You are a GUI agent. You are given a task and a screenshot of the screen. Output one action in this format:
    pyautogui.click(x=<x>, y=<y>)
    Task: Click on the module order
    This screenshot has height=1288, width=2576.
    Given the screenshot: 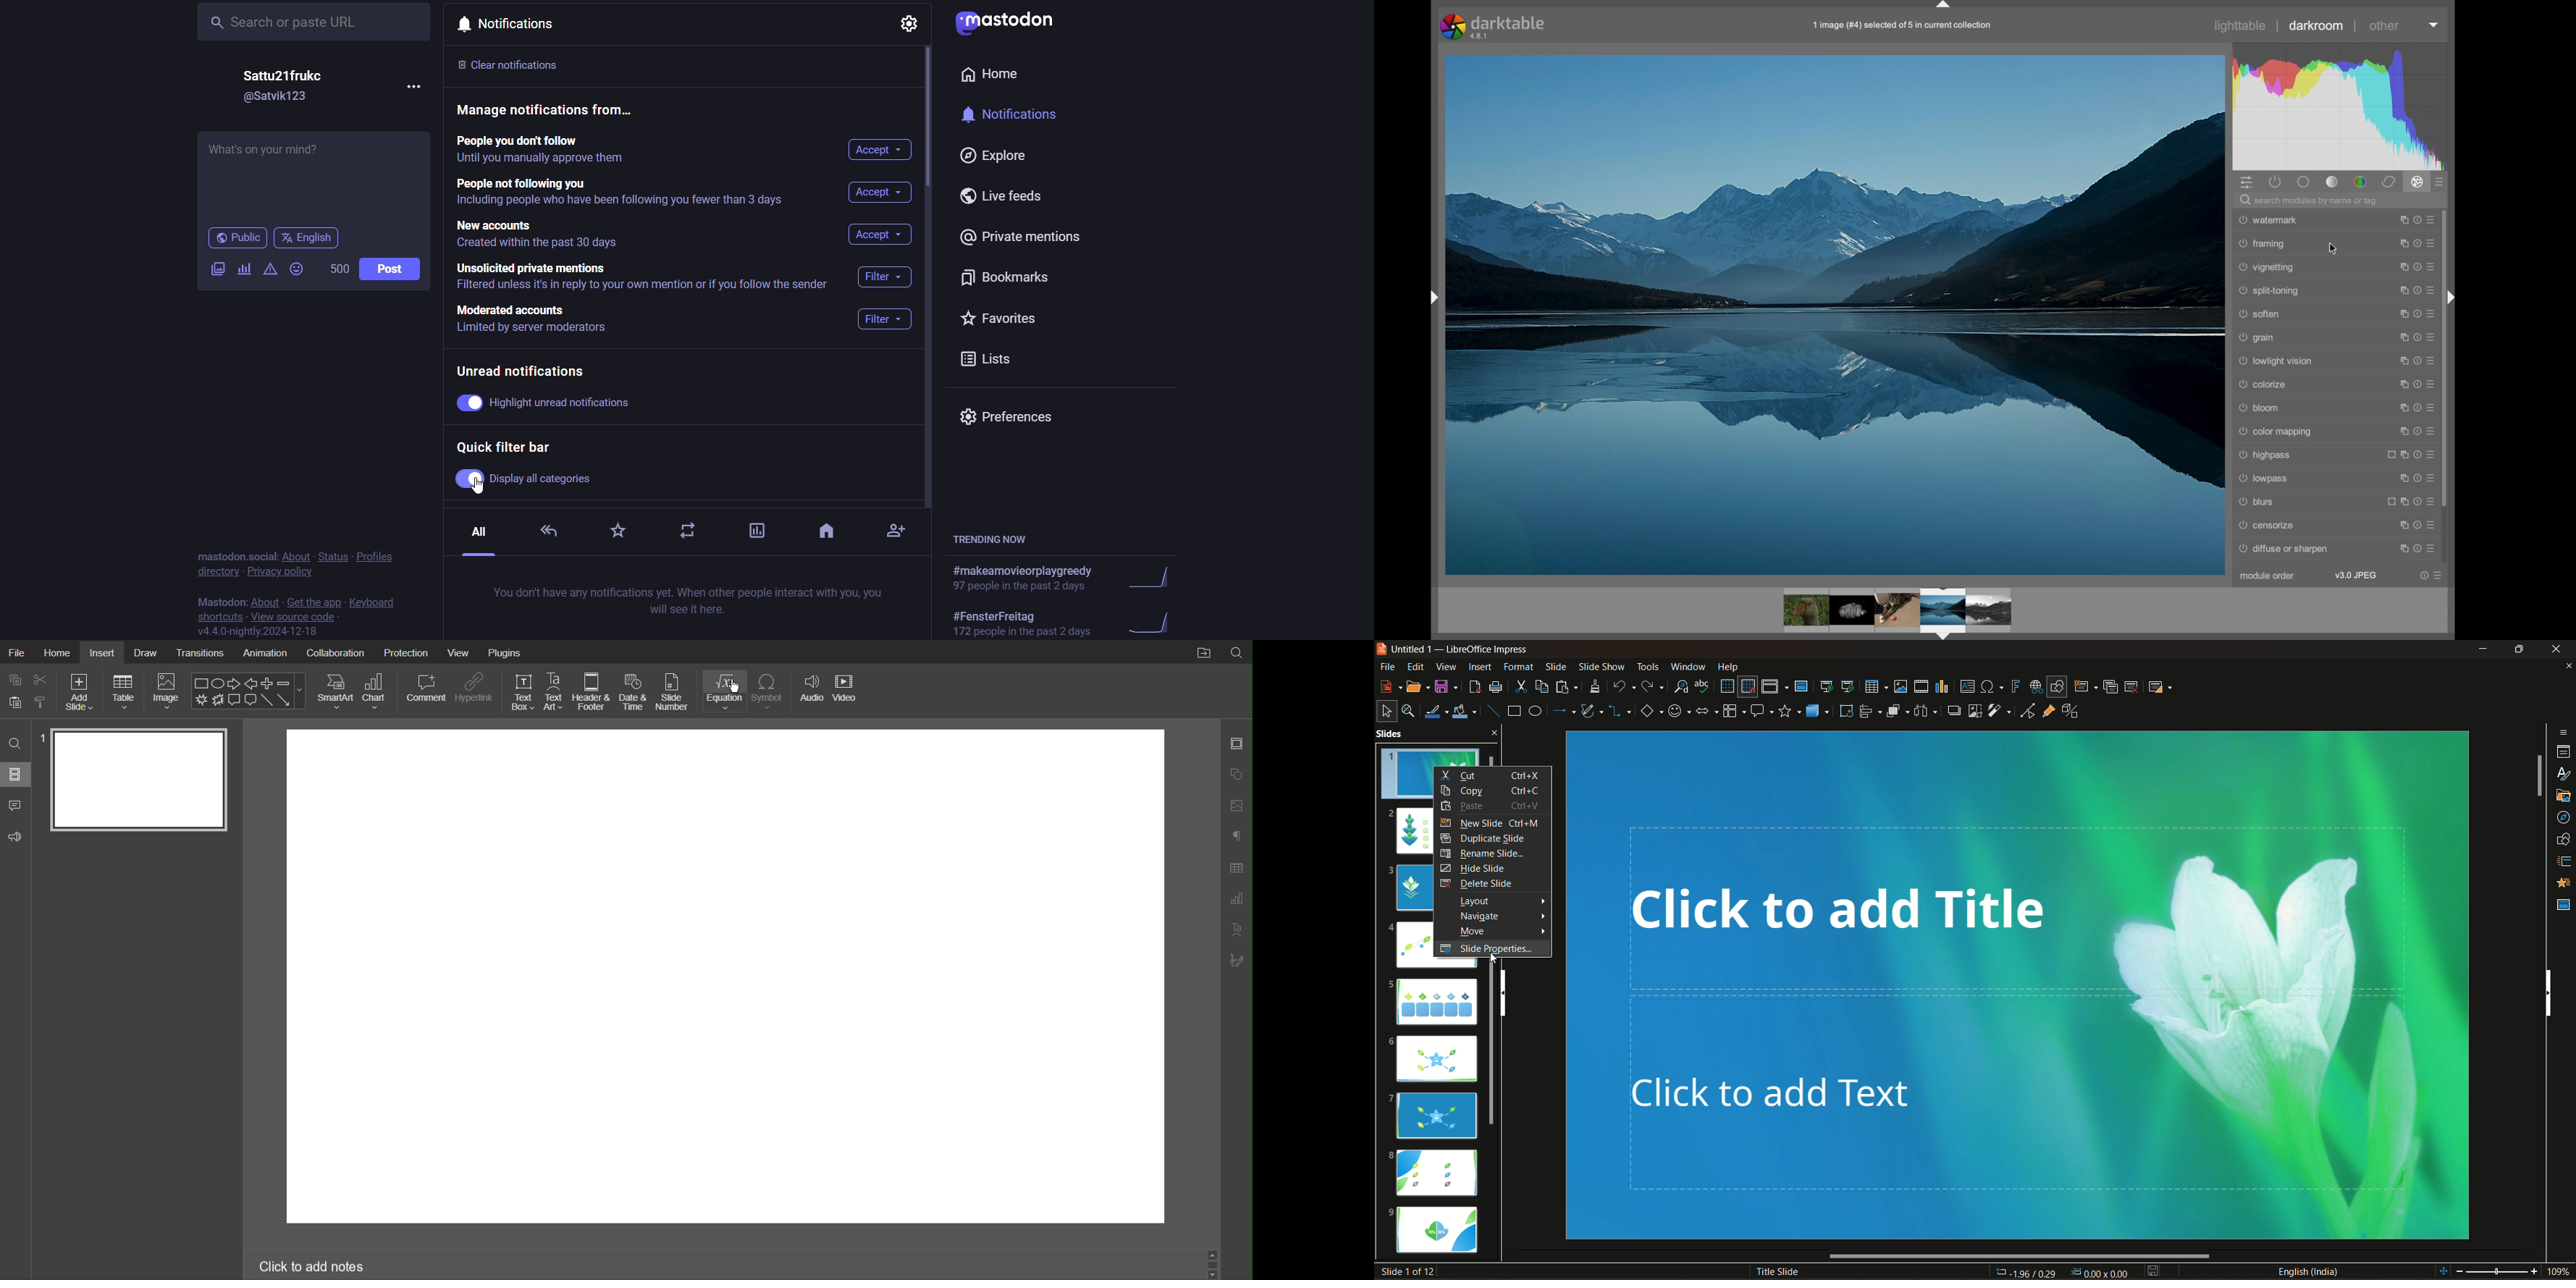 What is the action you would take?
    pyautogui.click(x=2268, y=576)
    